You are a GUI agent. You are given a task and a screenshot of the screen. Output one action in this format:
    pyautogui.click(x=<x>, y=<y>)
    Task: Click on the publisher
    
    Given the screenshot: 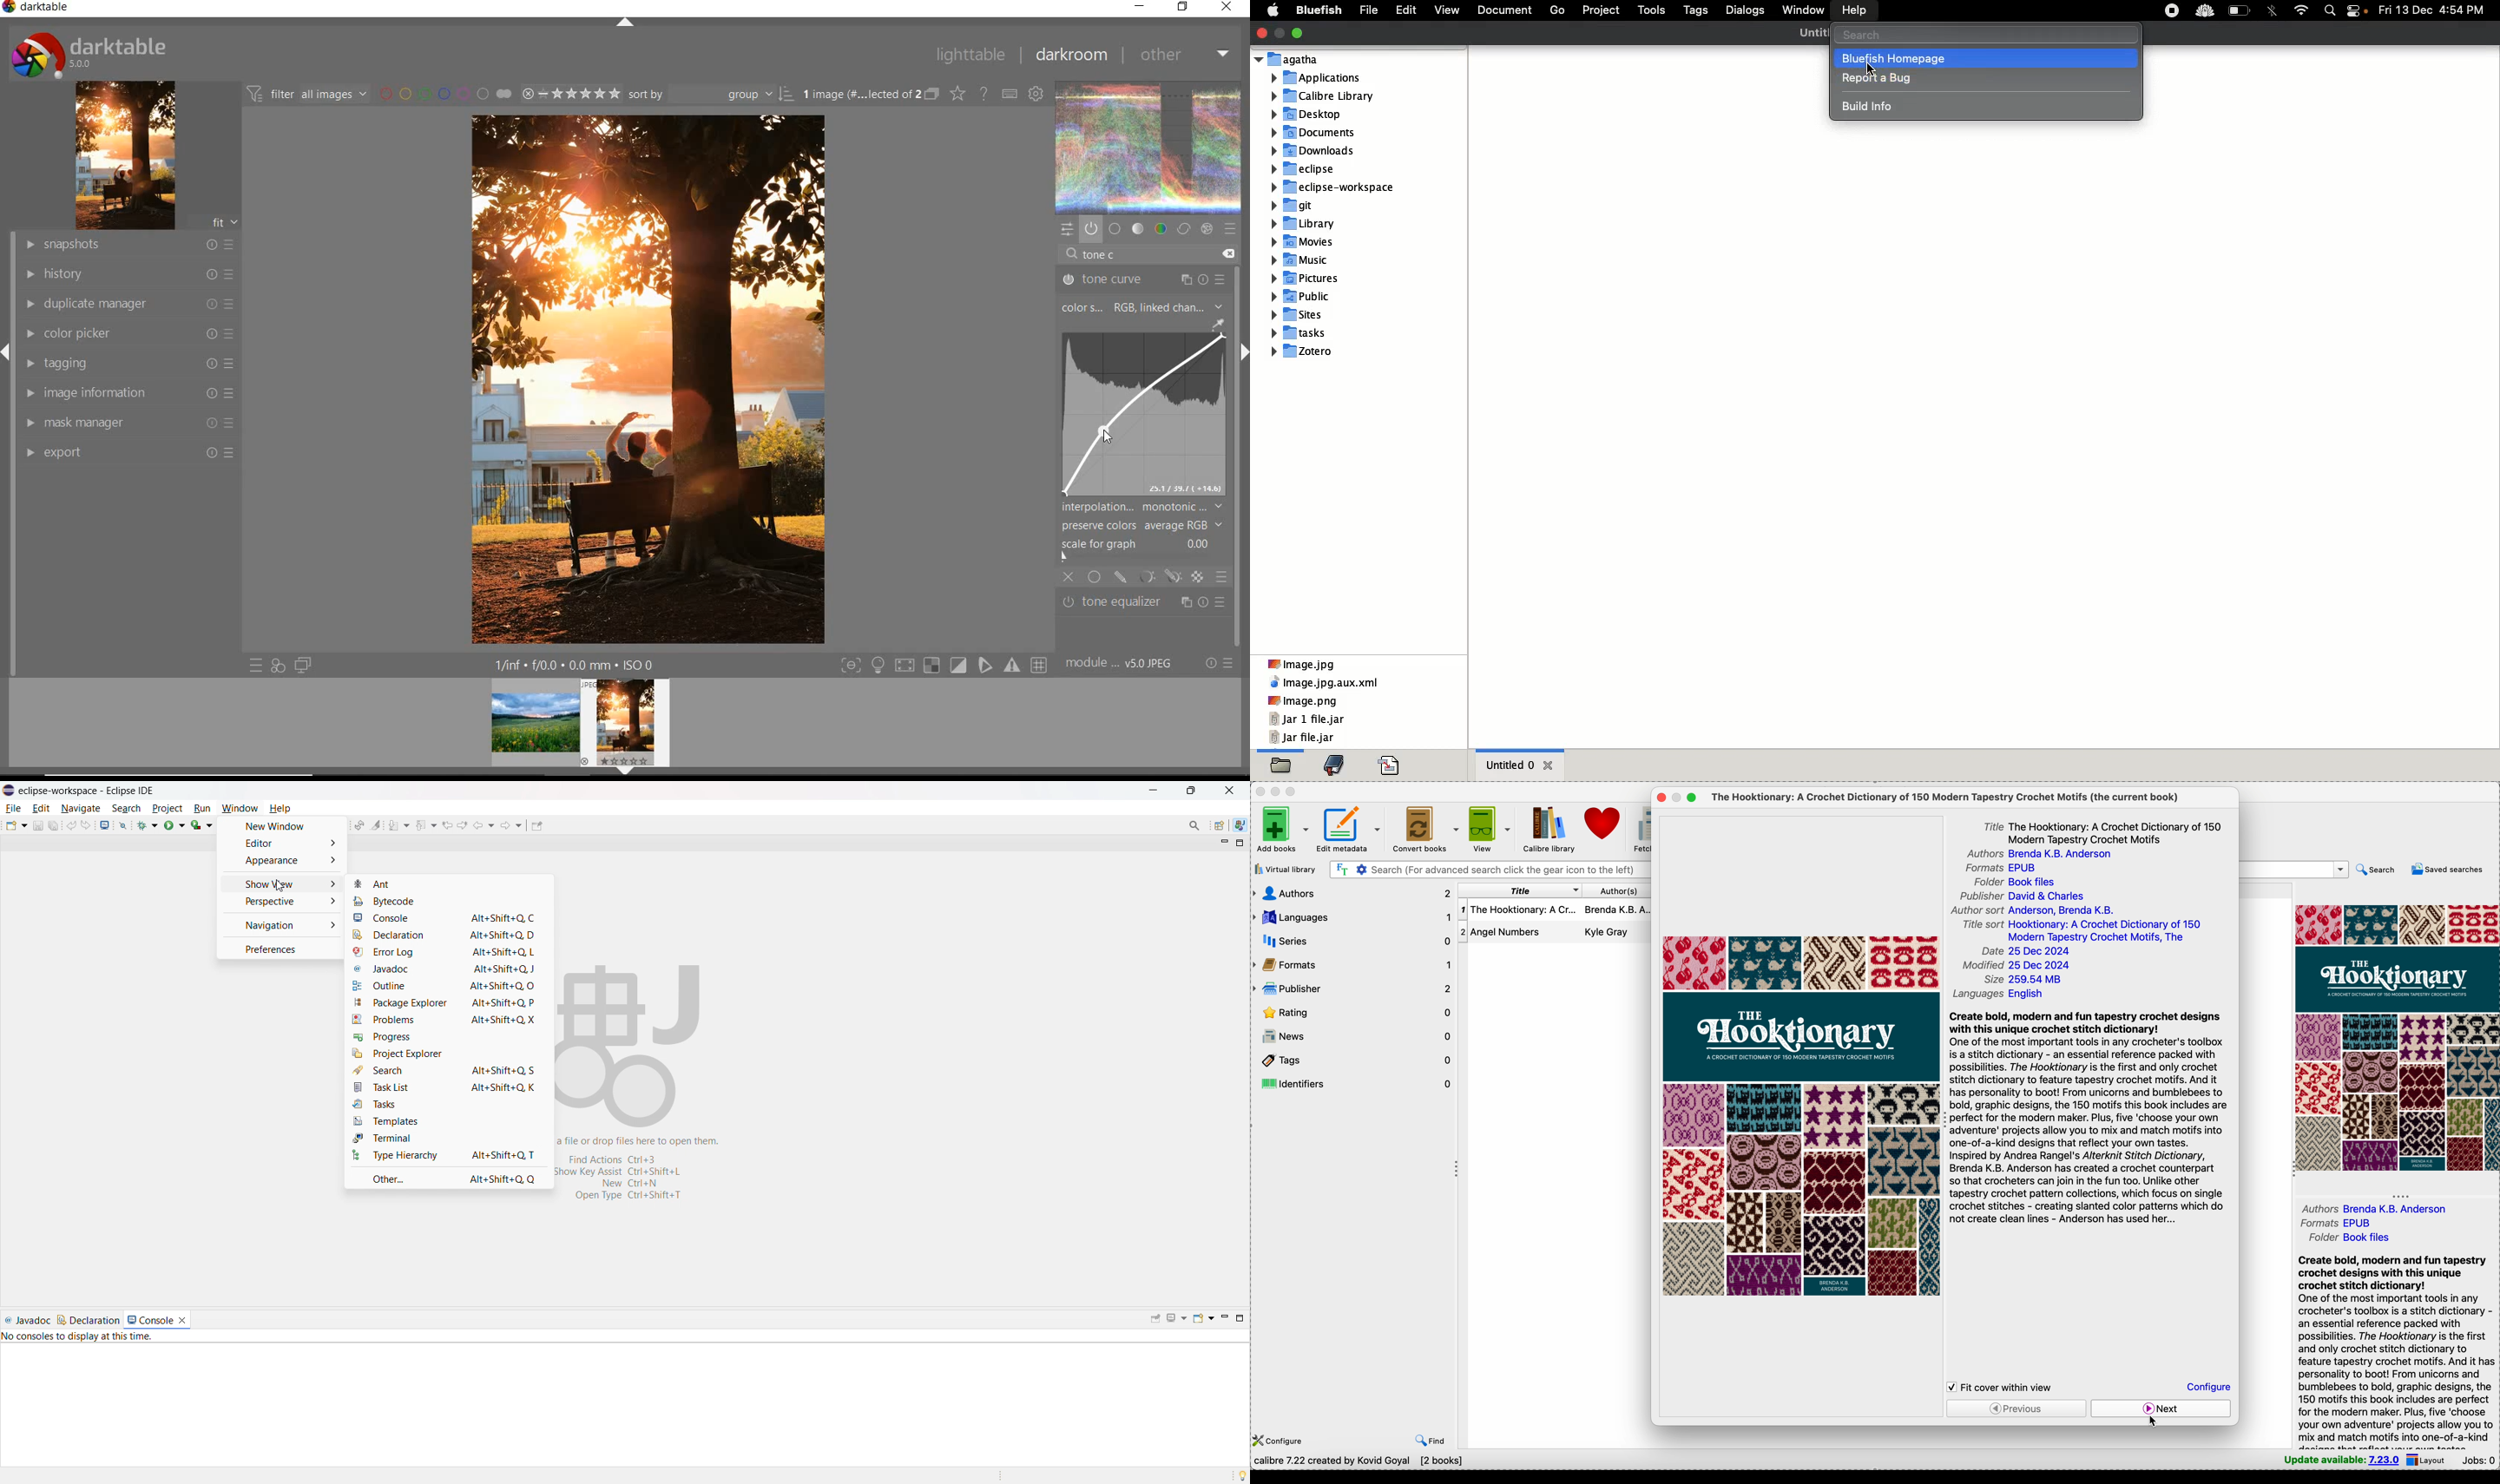 What is the action you would take?
    pyautogui.click(x=1354, y=989)
    